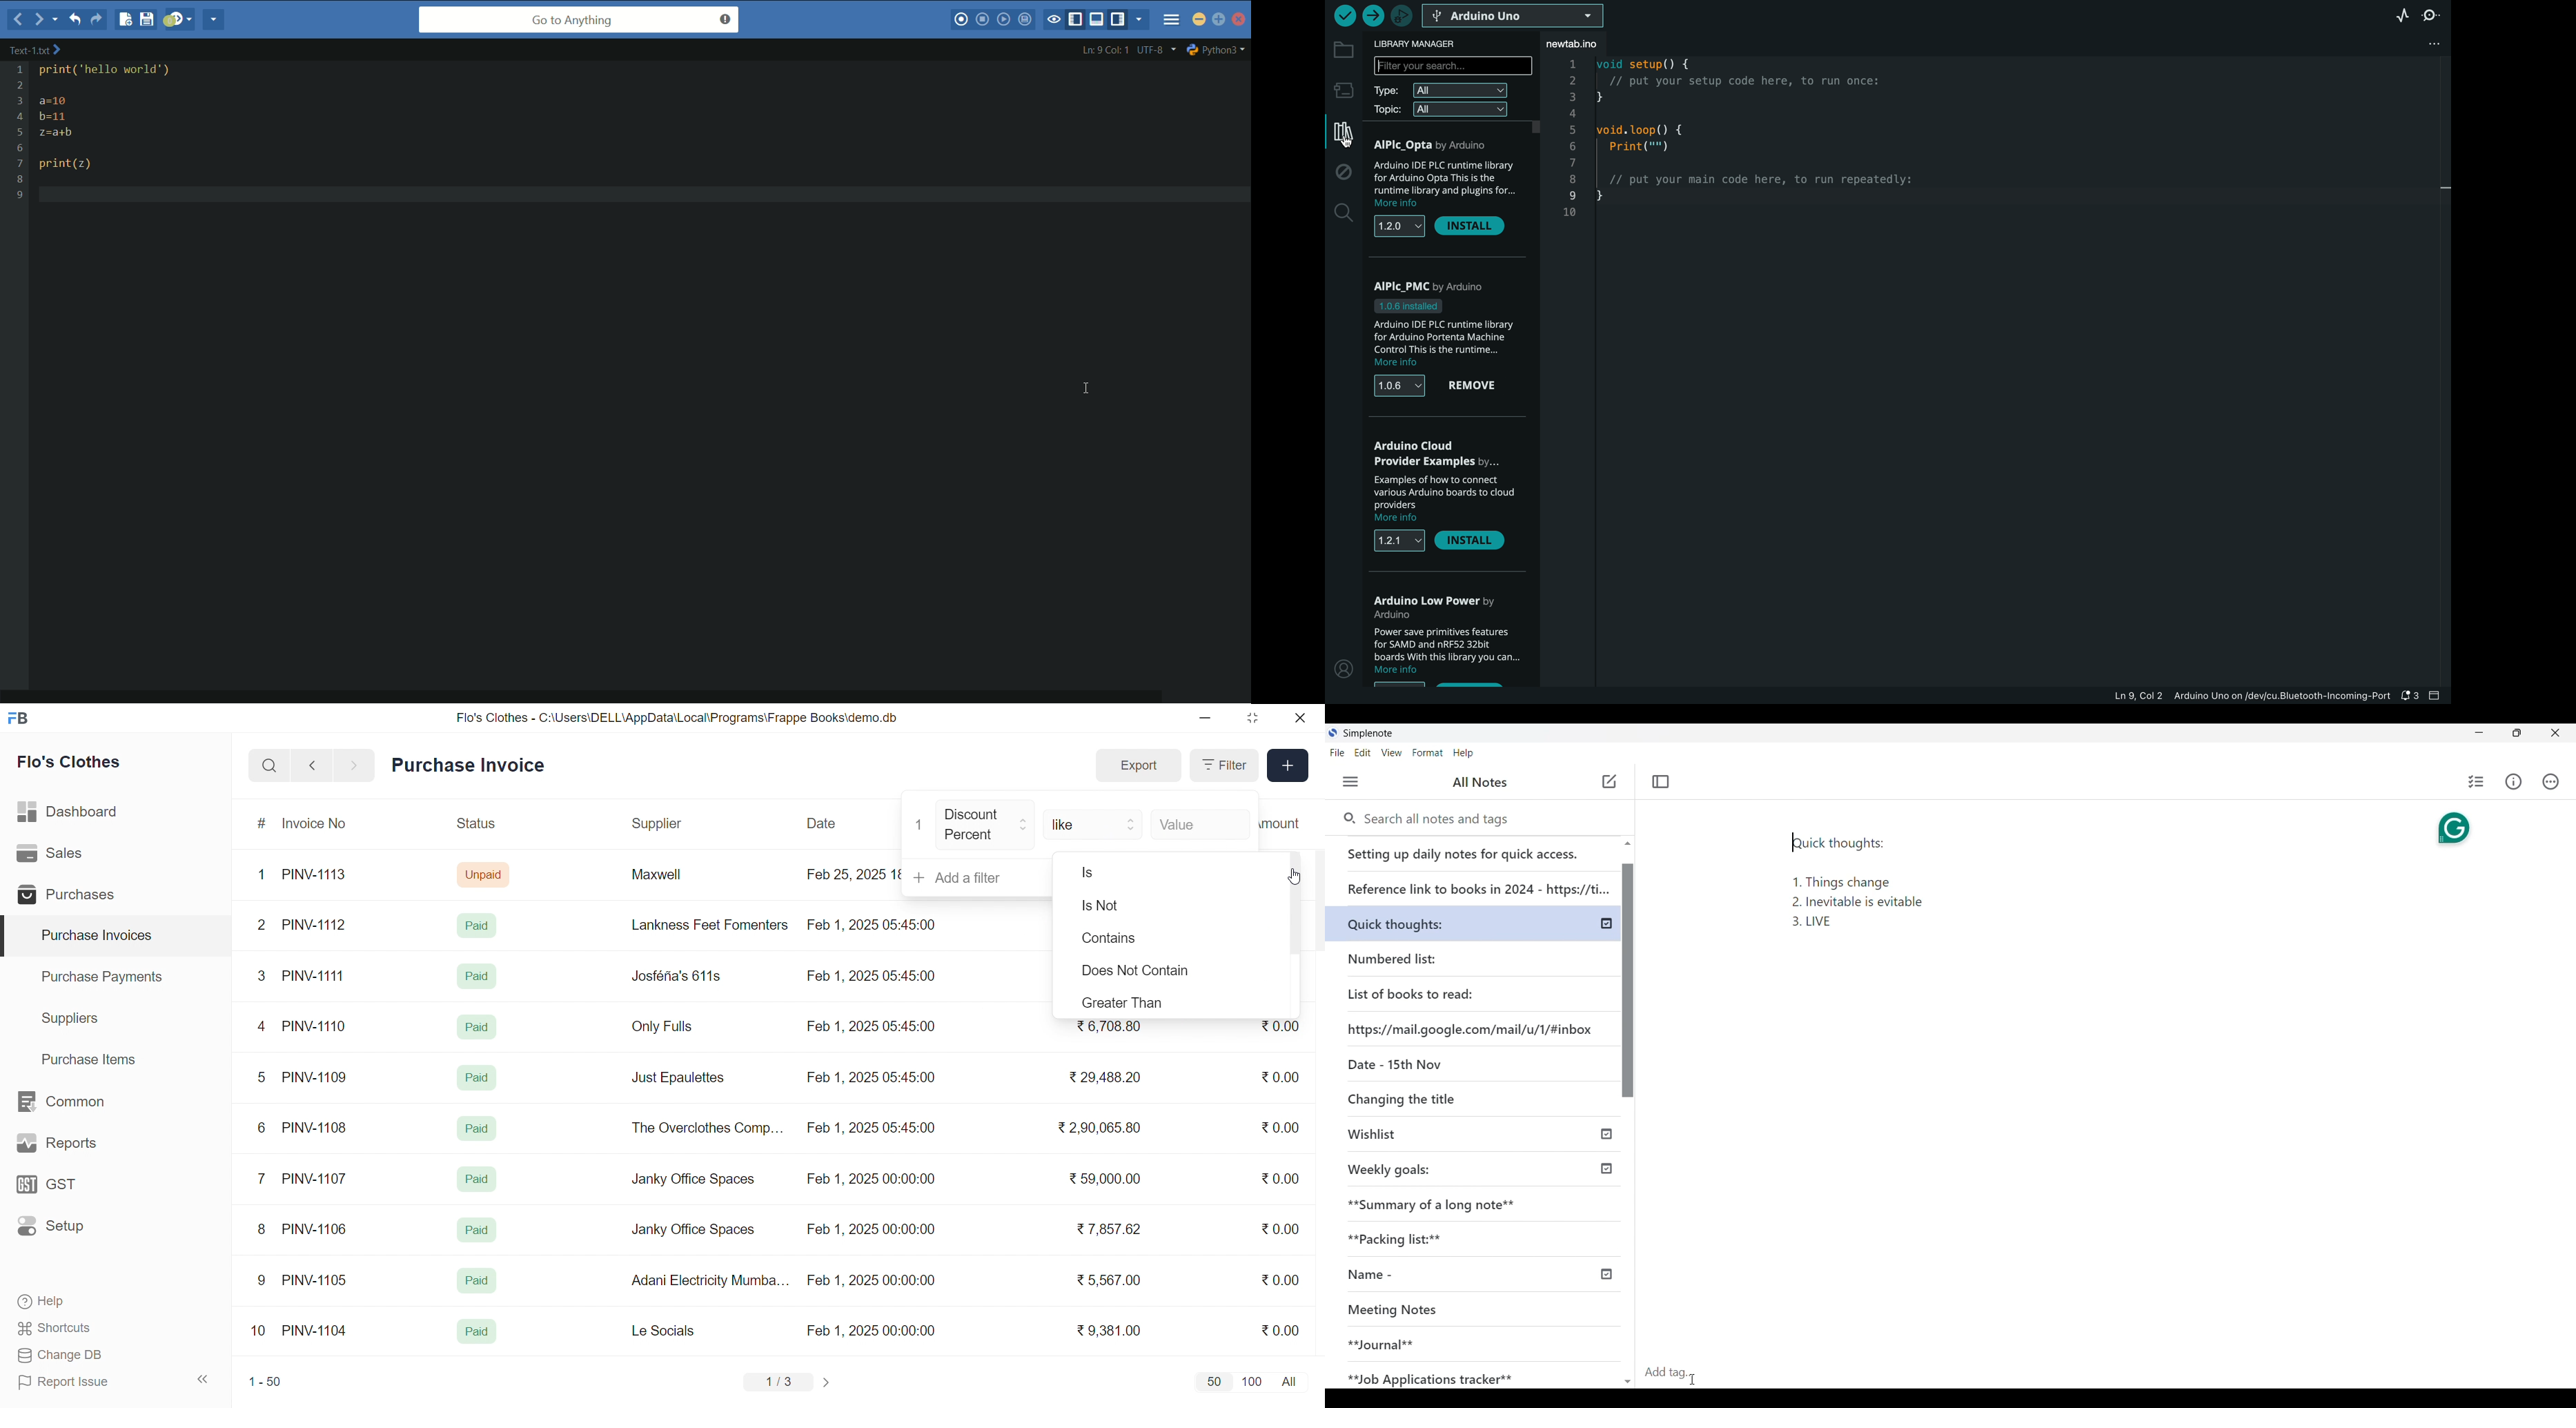  What do you see at coordinates (978, 878) in the screenshot?
I see `+ Add a filter` at bounding box center [978, 878].